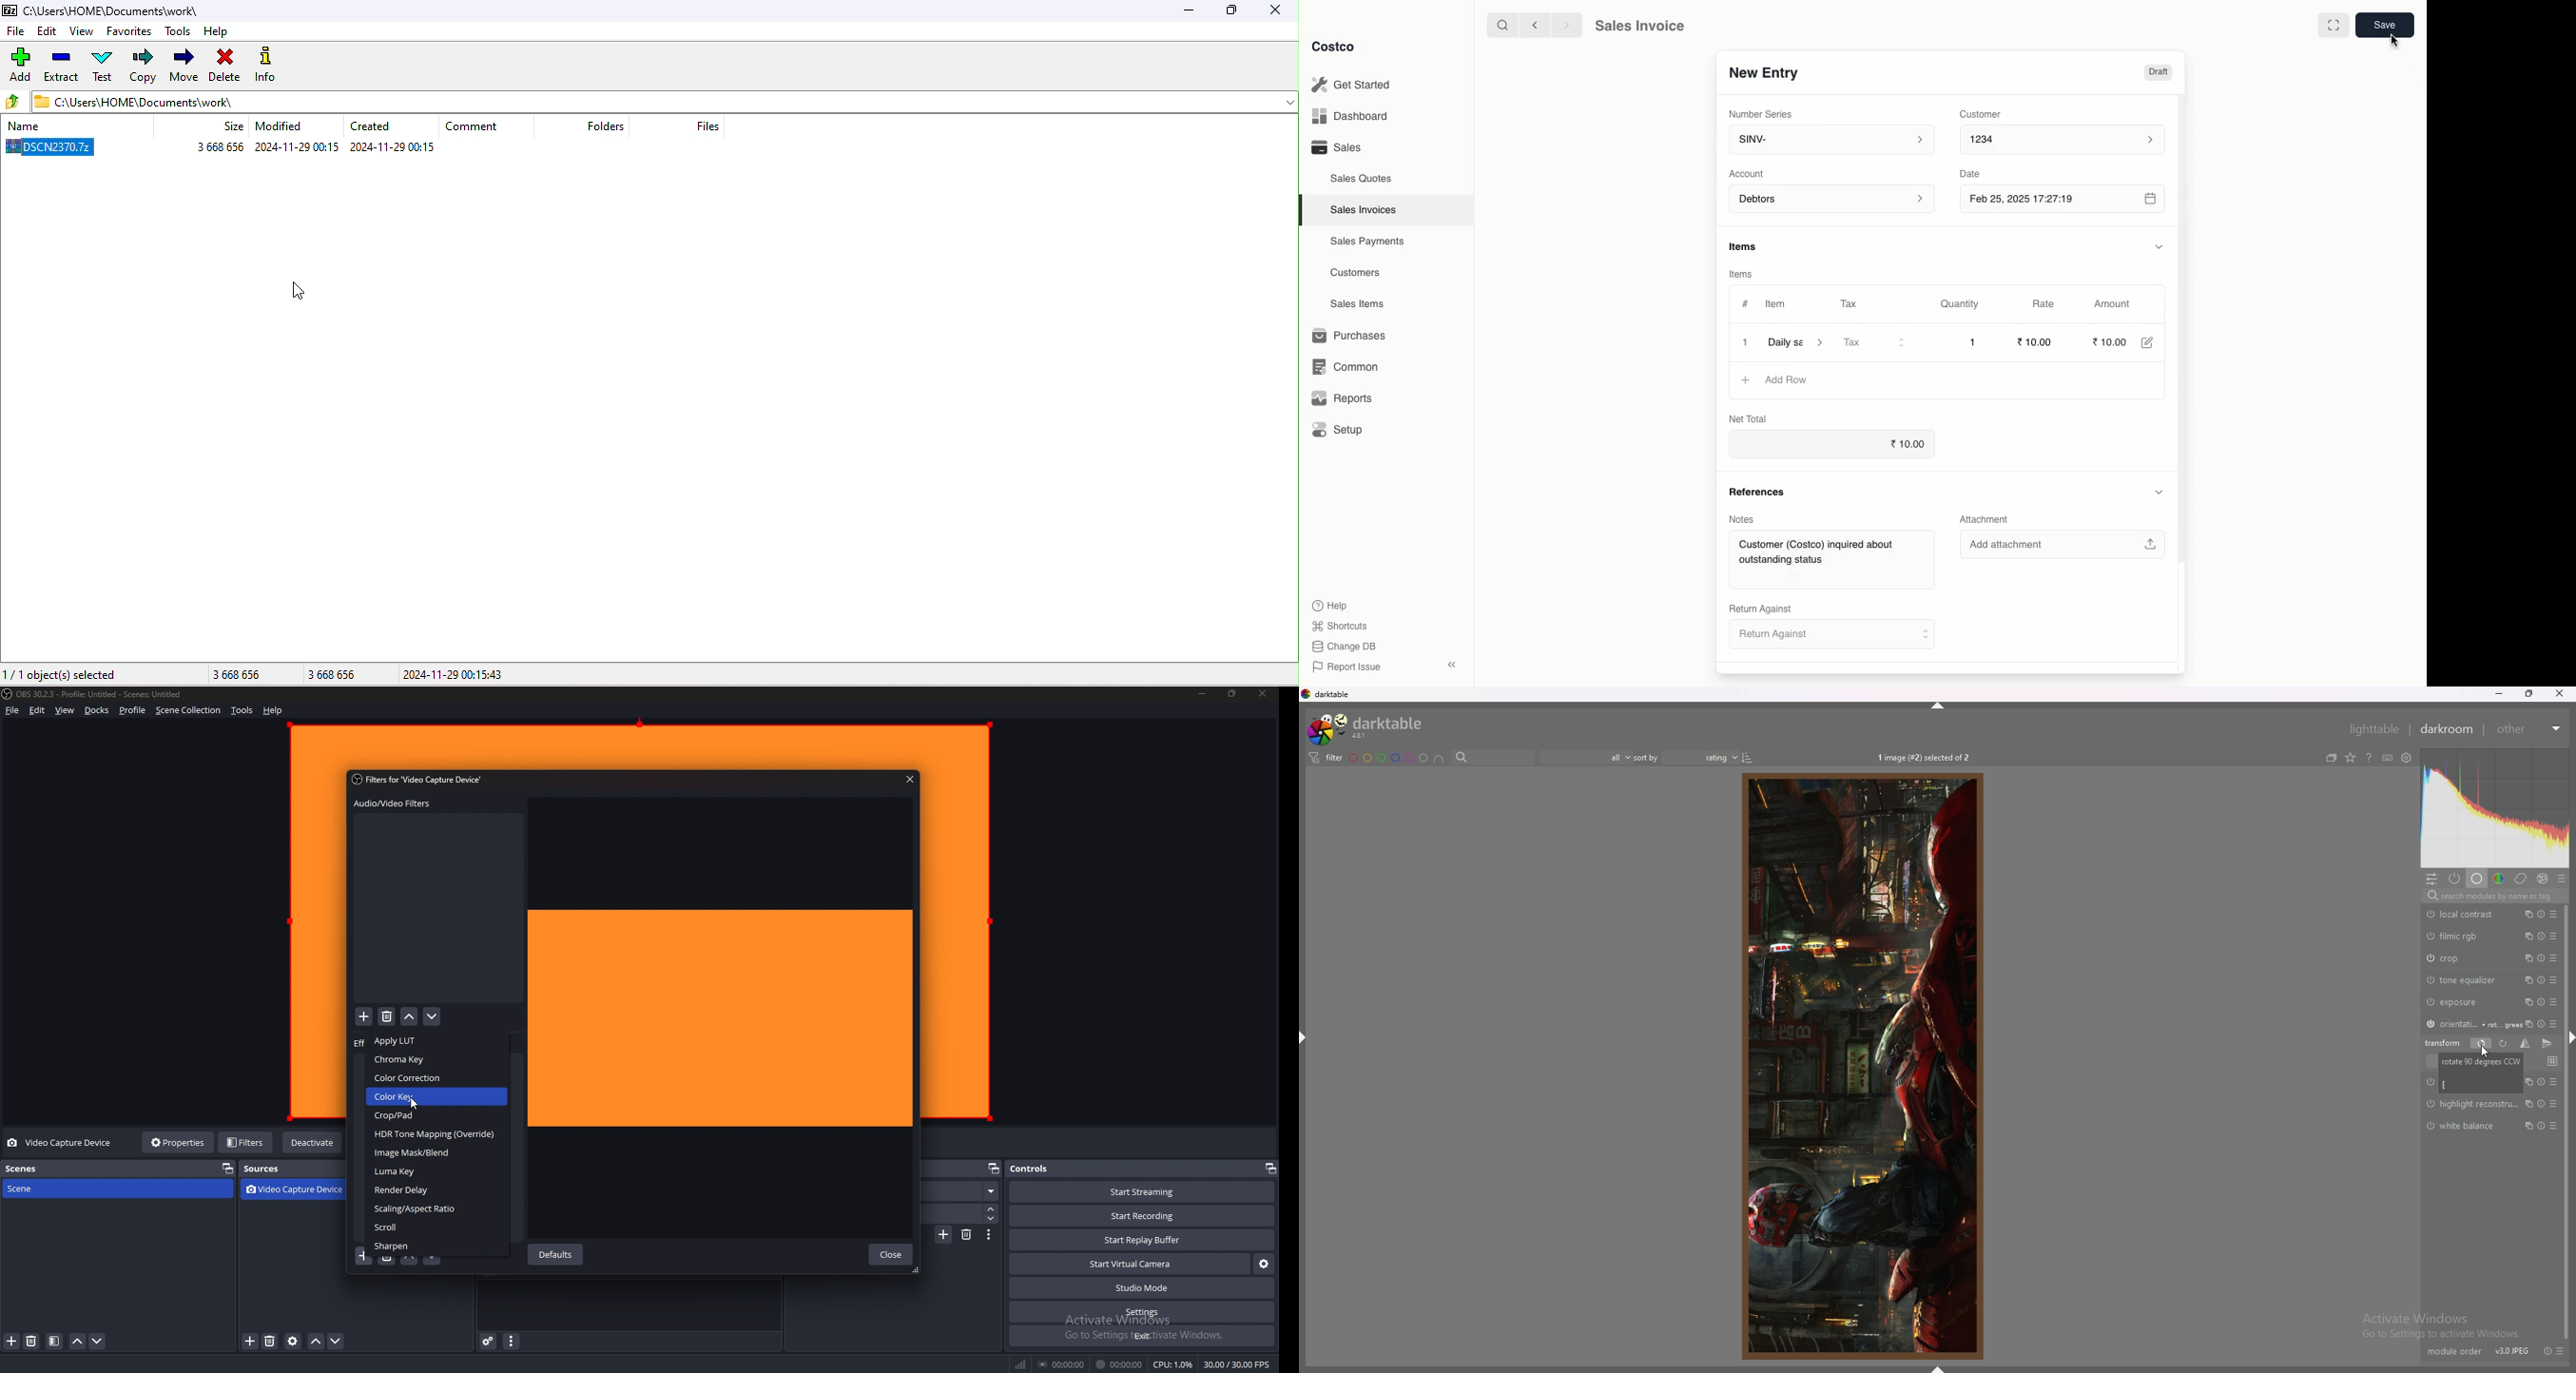 This screenshot has height=1400, width=2576. Describe the element at coordinates (180, 1142) in the screenshot. I see `properties` at that location.